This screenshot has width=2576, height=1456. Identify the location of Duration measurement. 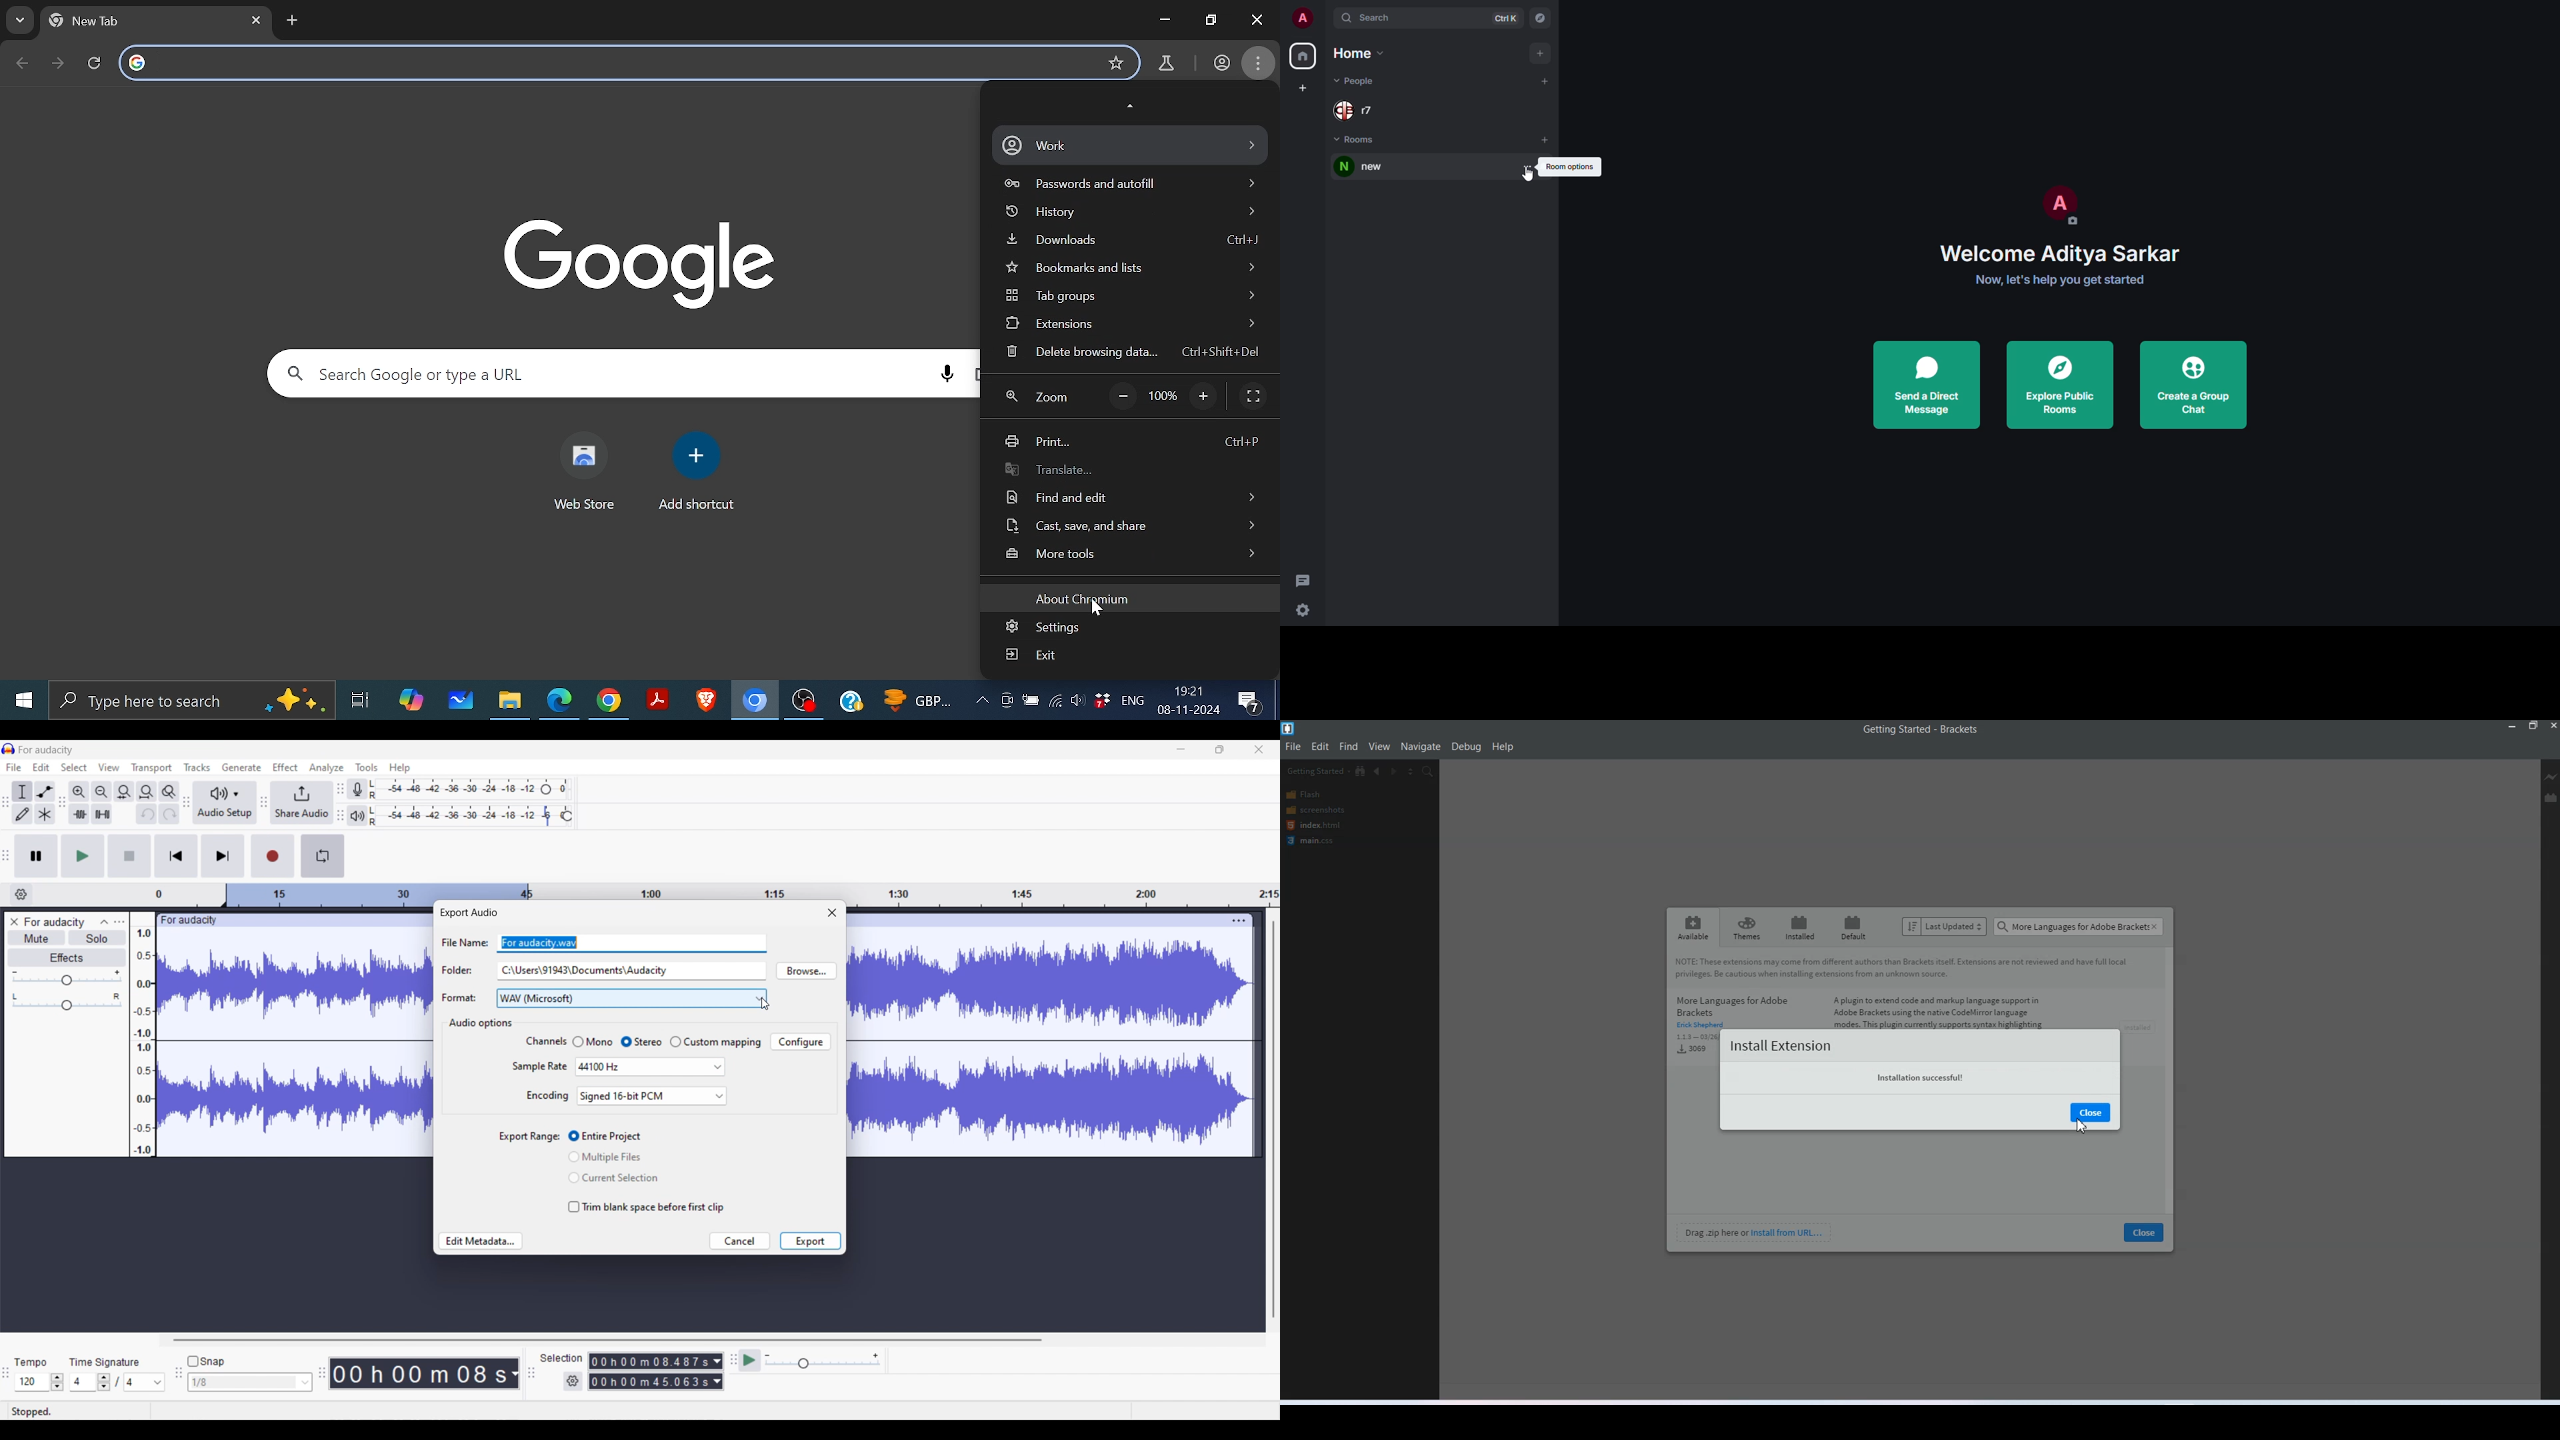
(717, 1361).